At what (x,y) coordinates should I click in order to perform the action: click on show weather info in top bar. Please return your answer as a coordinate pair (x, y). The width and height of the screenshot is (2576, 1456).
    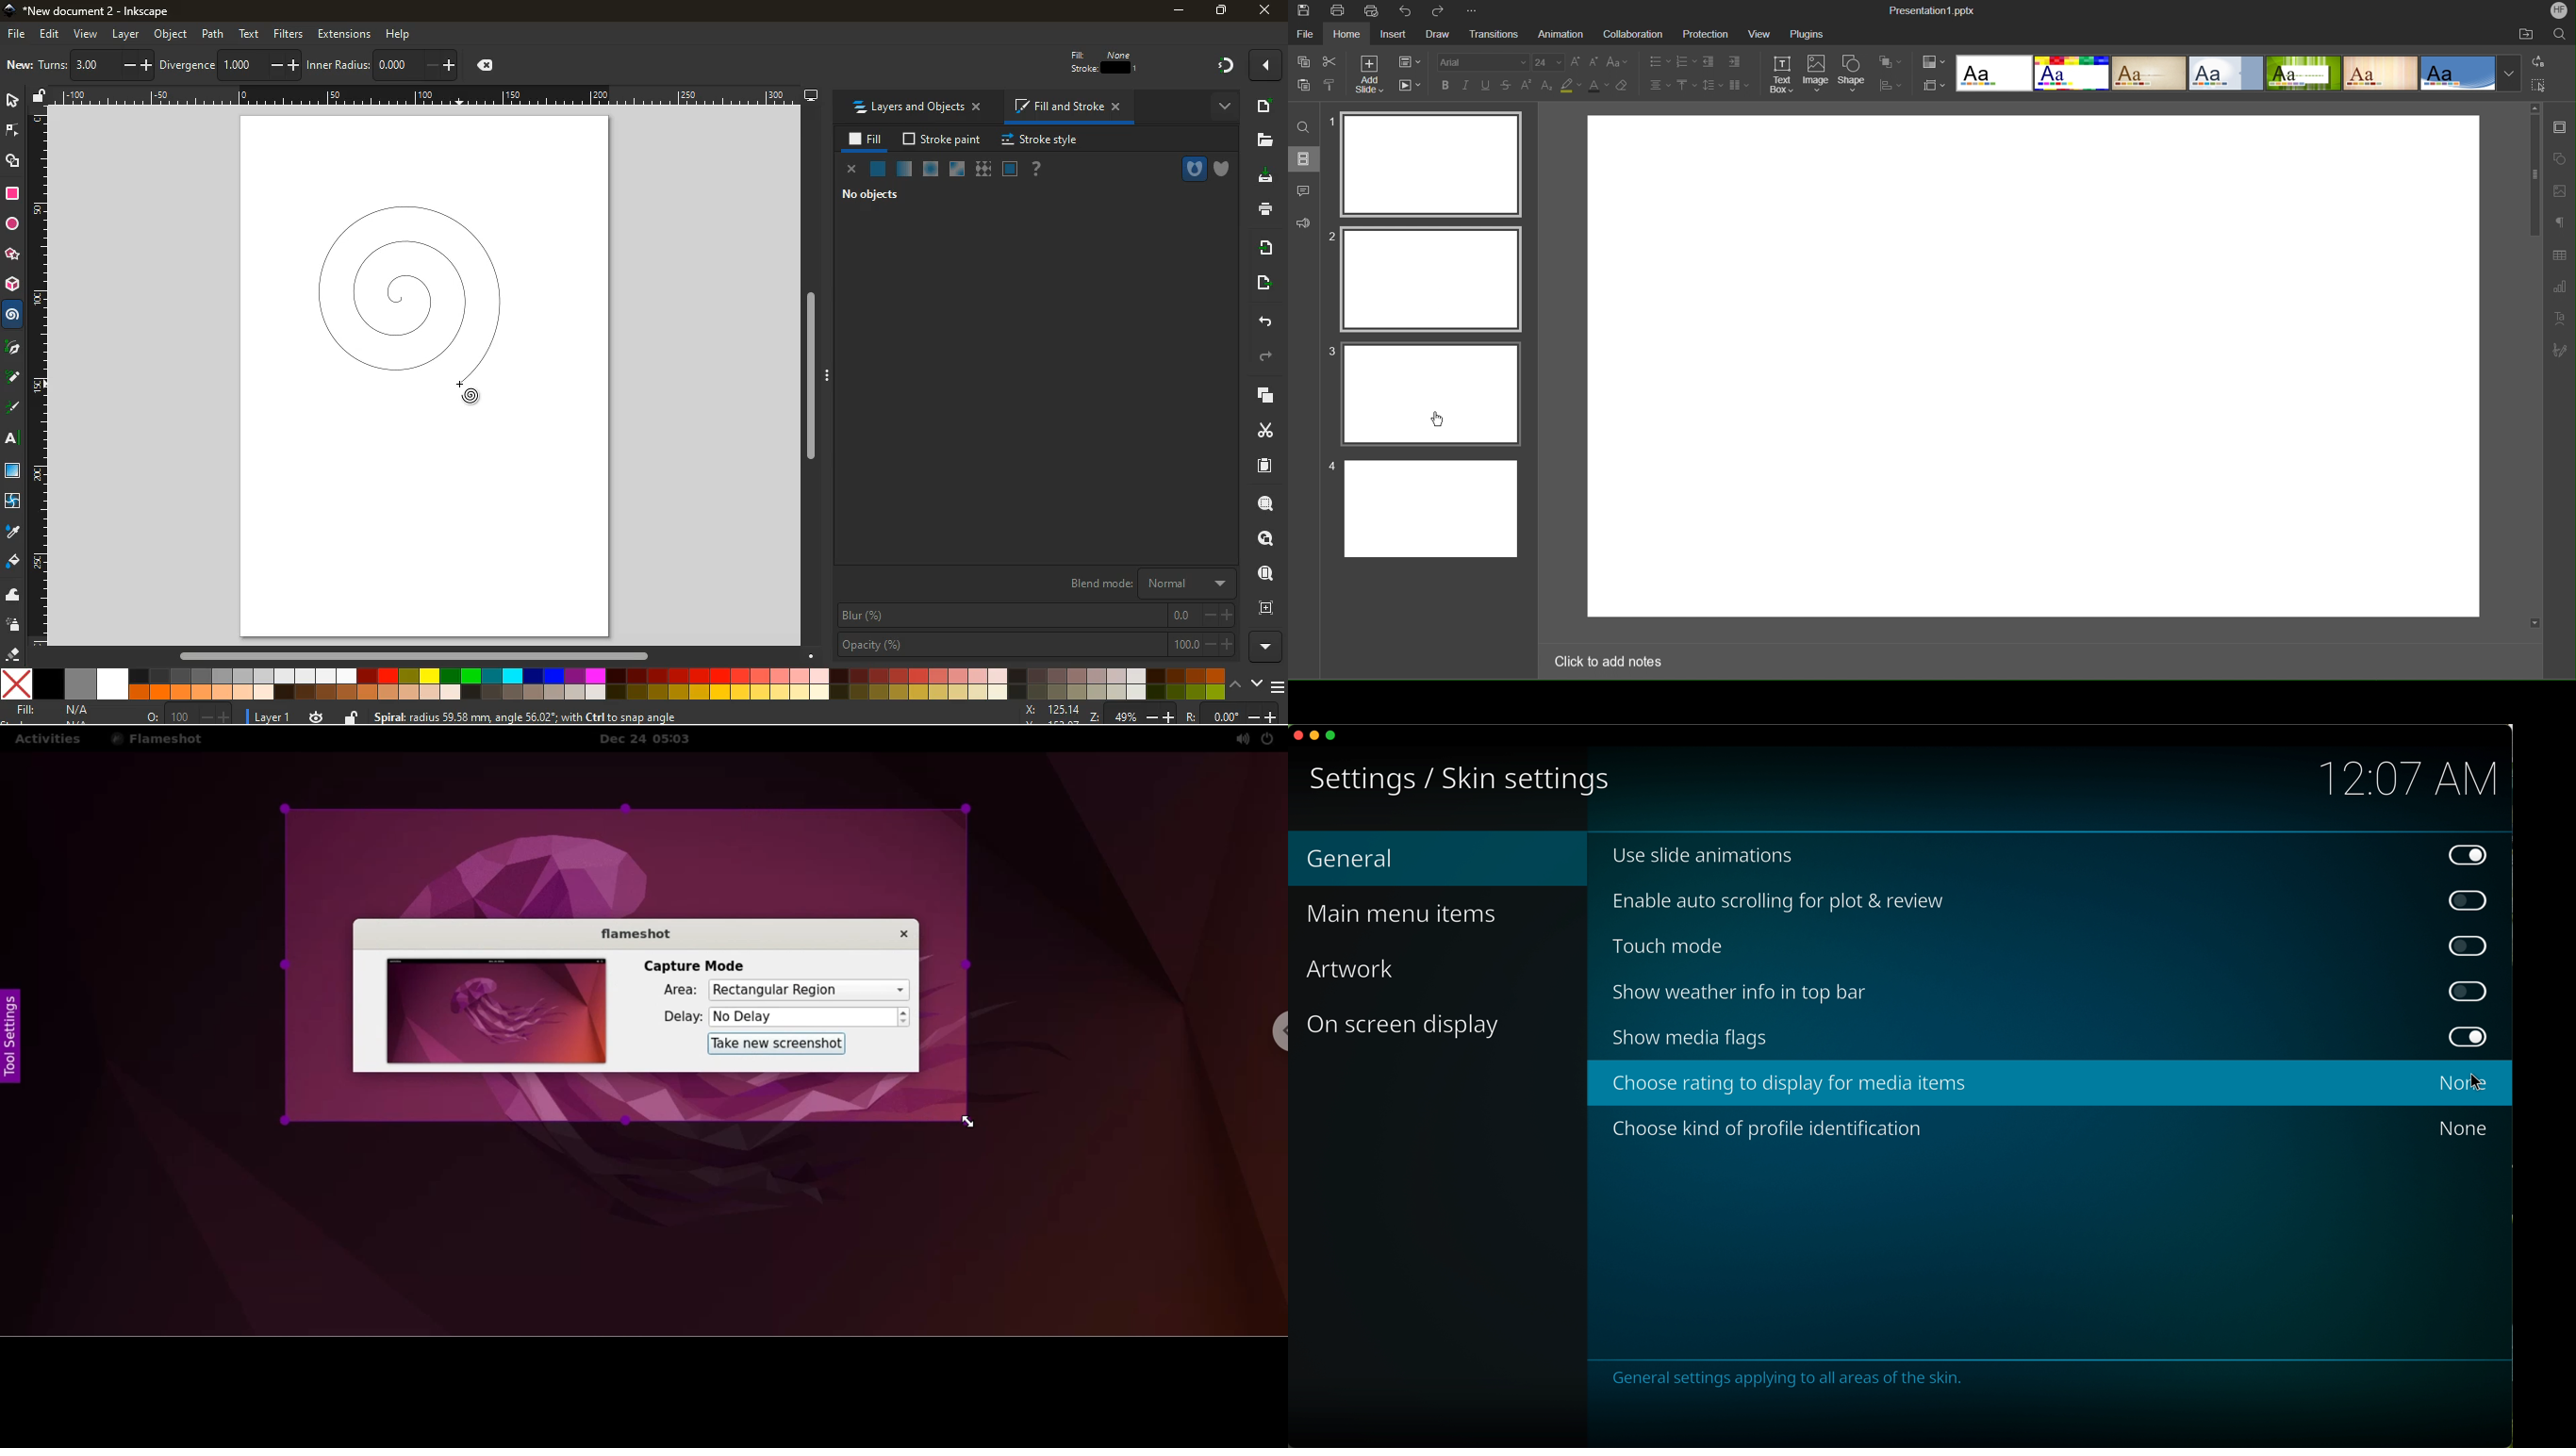
    Looking at the image, I should click on (2047, 993).